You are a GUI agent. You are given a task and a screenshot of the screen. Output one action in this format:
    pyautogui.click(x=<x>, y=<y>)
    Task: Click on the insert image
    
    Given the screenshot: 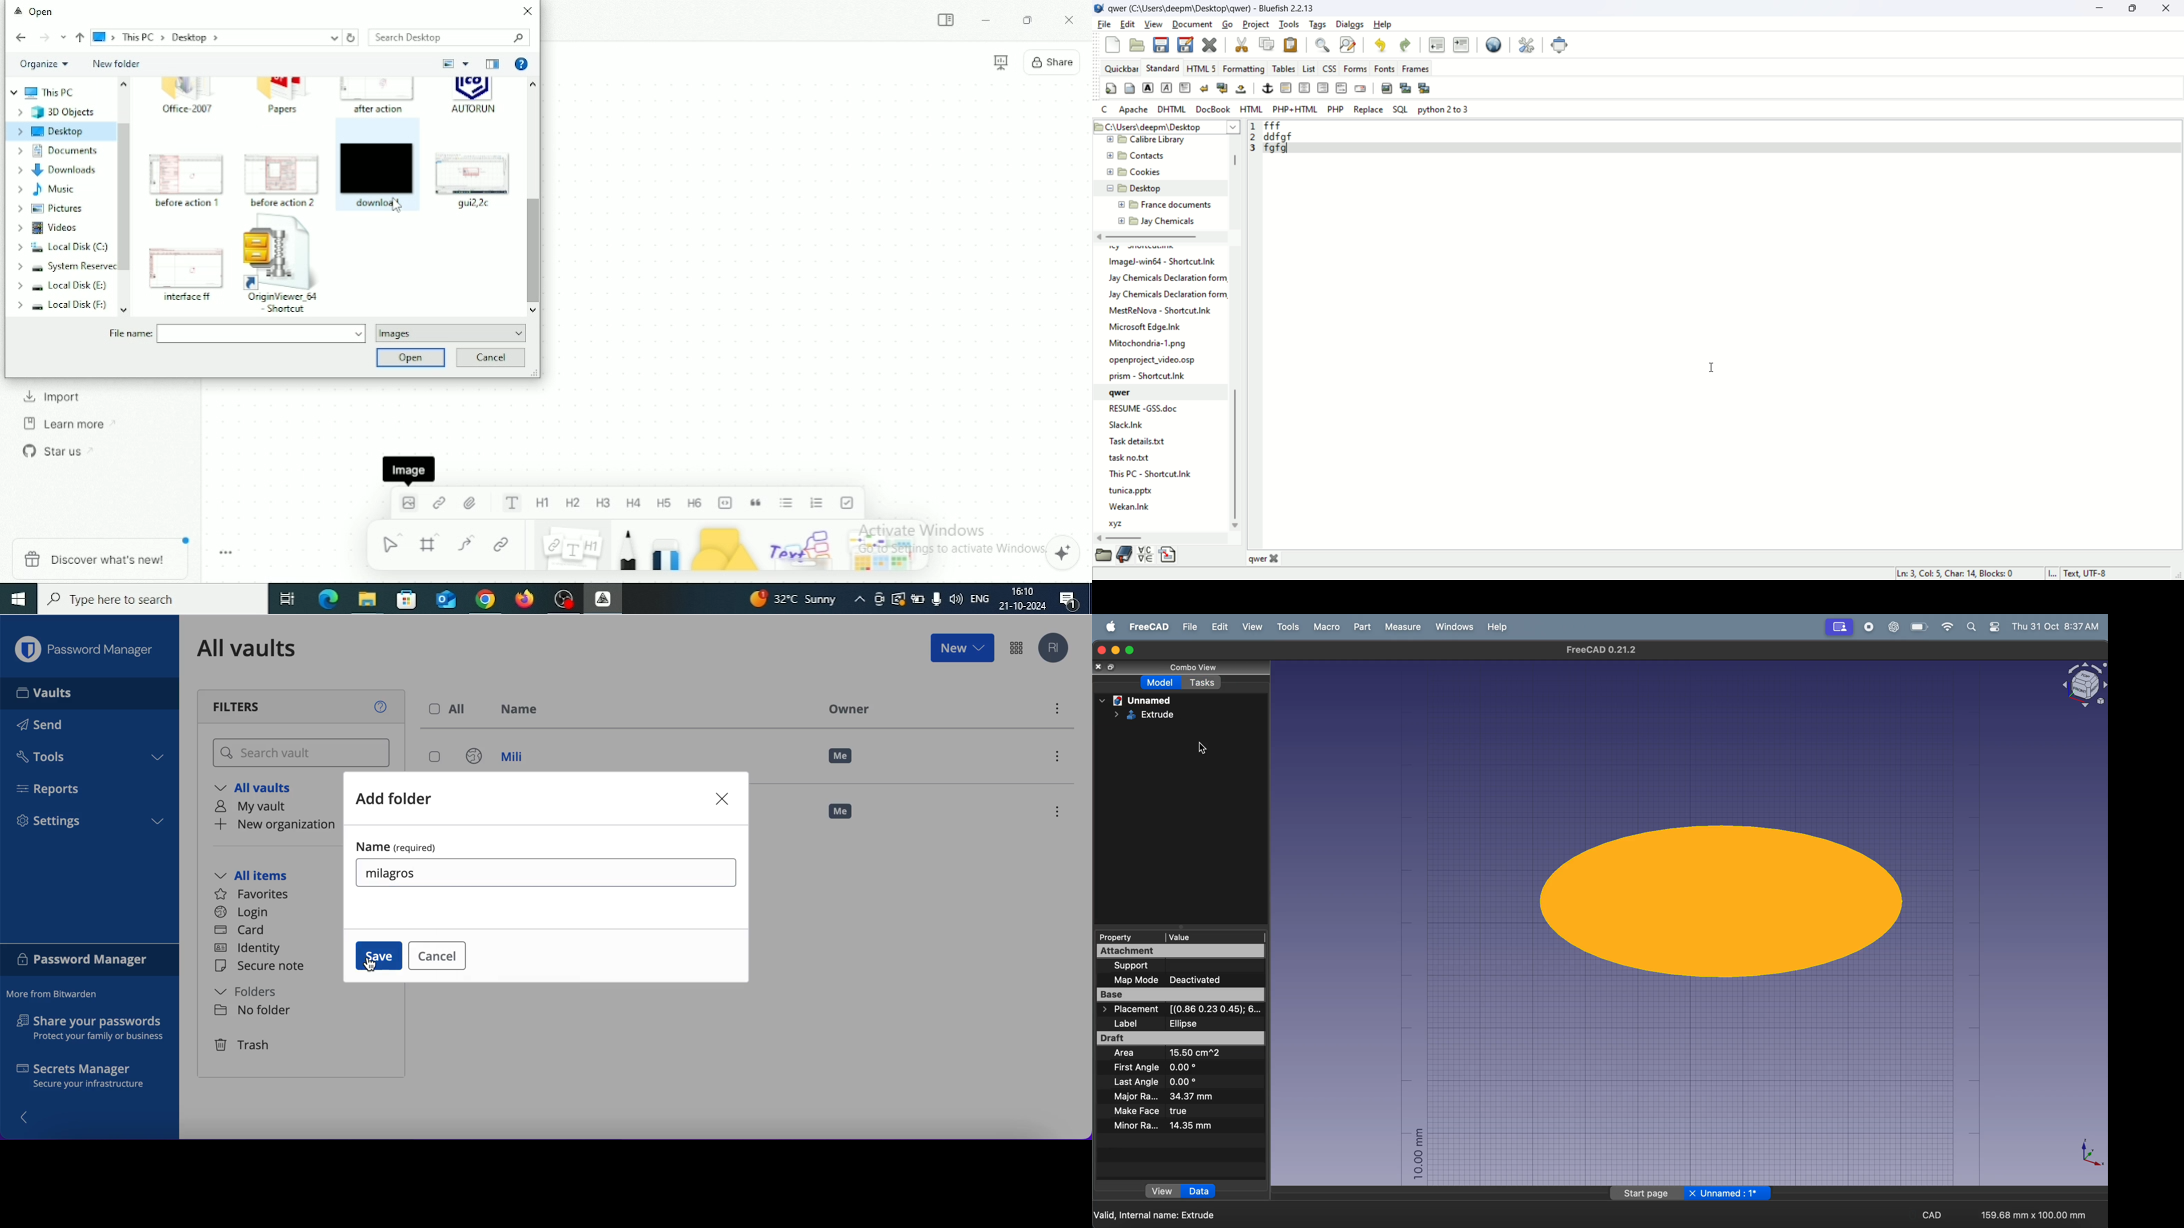 What is the action you would take?
    pyautogui.click(x=1387, y=88)
    